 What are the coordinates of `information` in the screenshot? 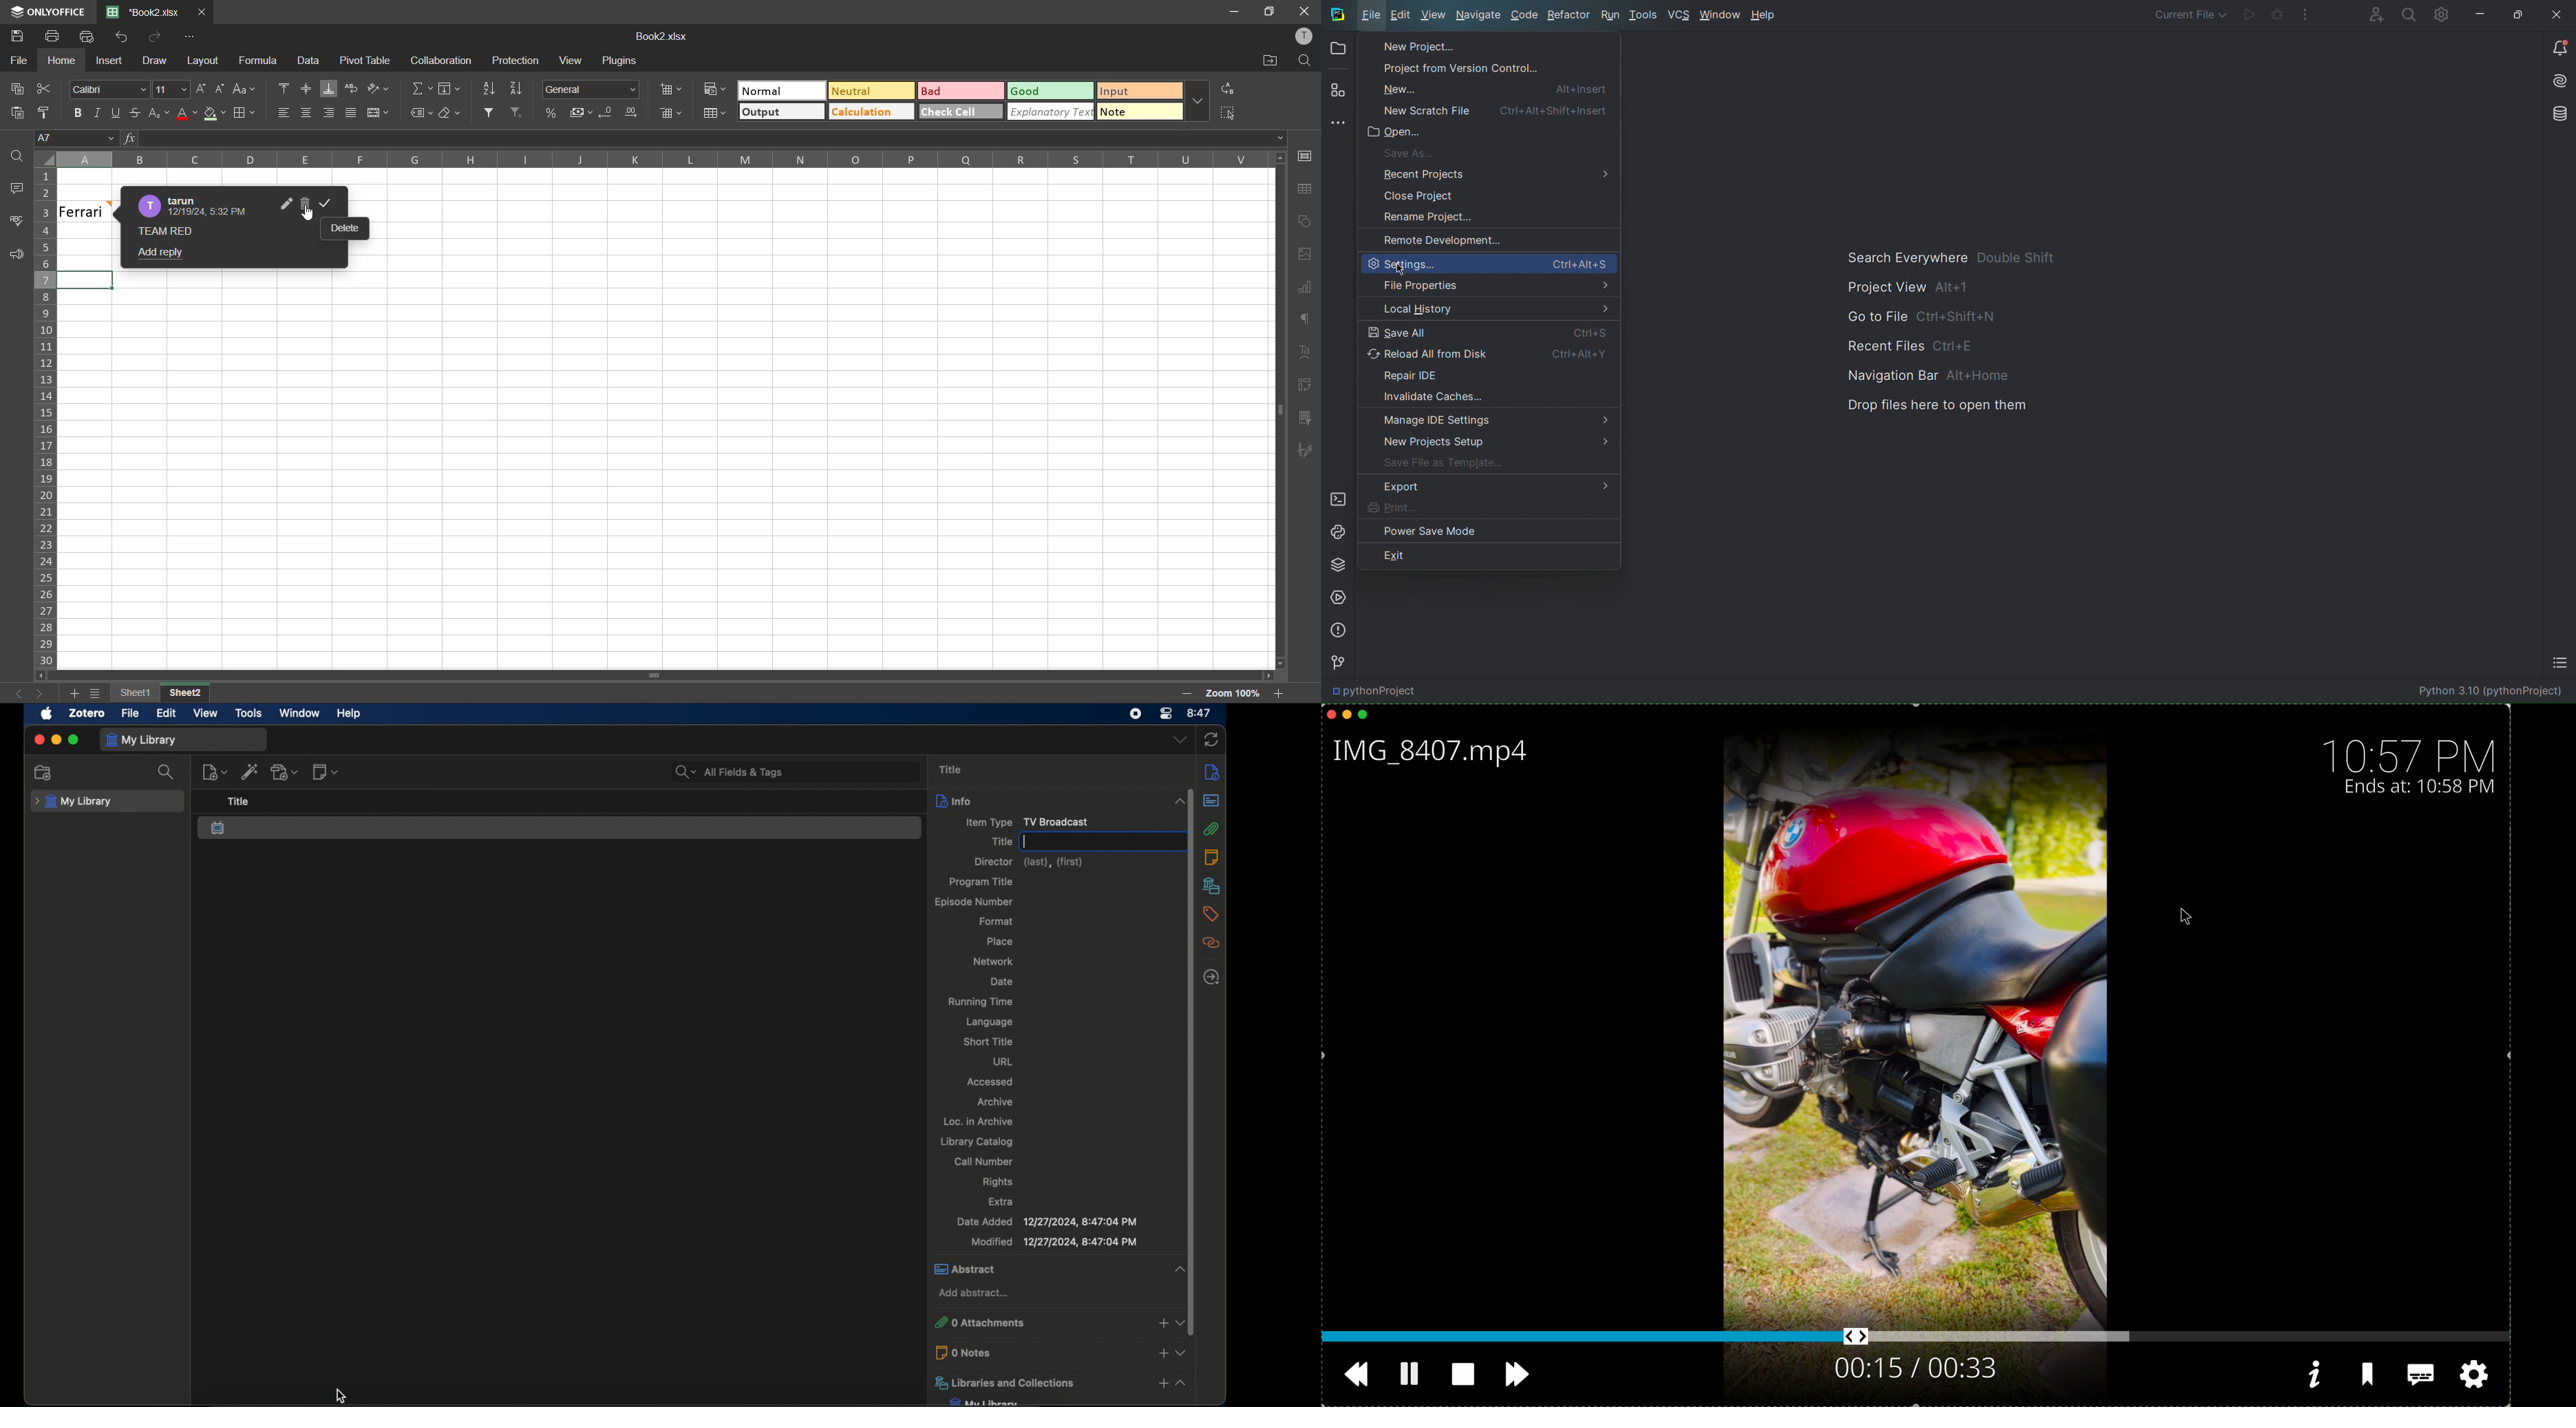 It's located at (2313, 1374).